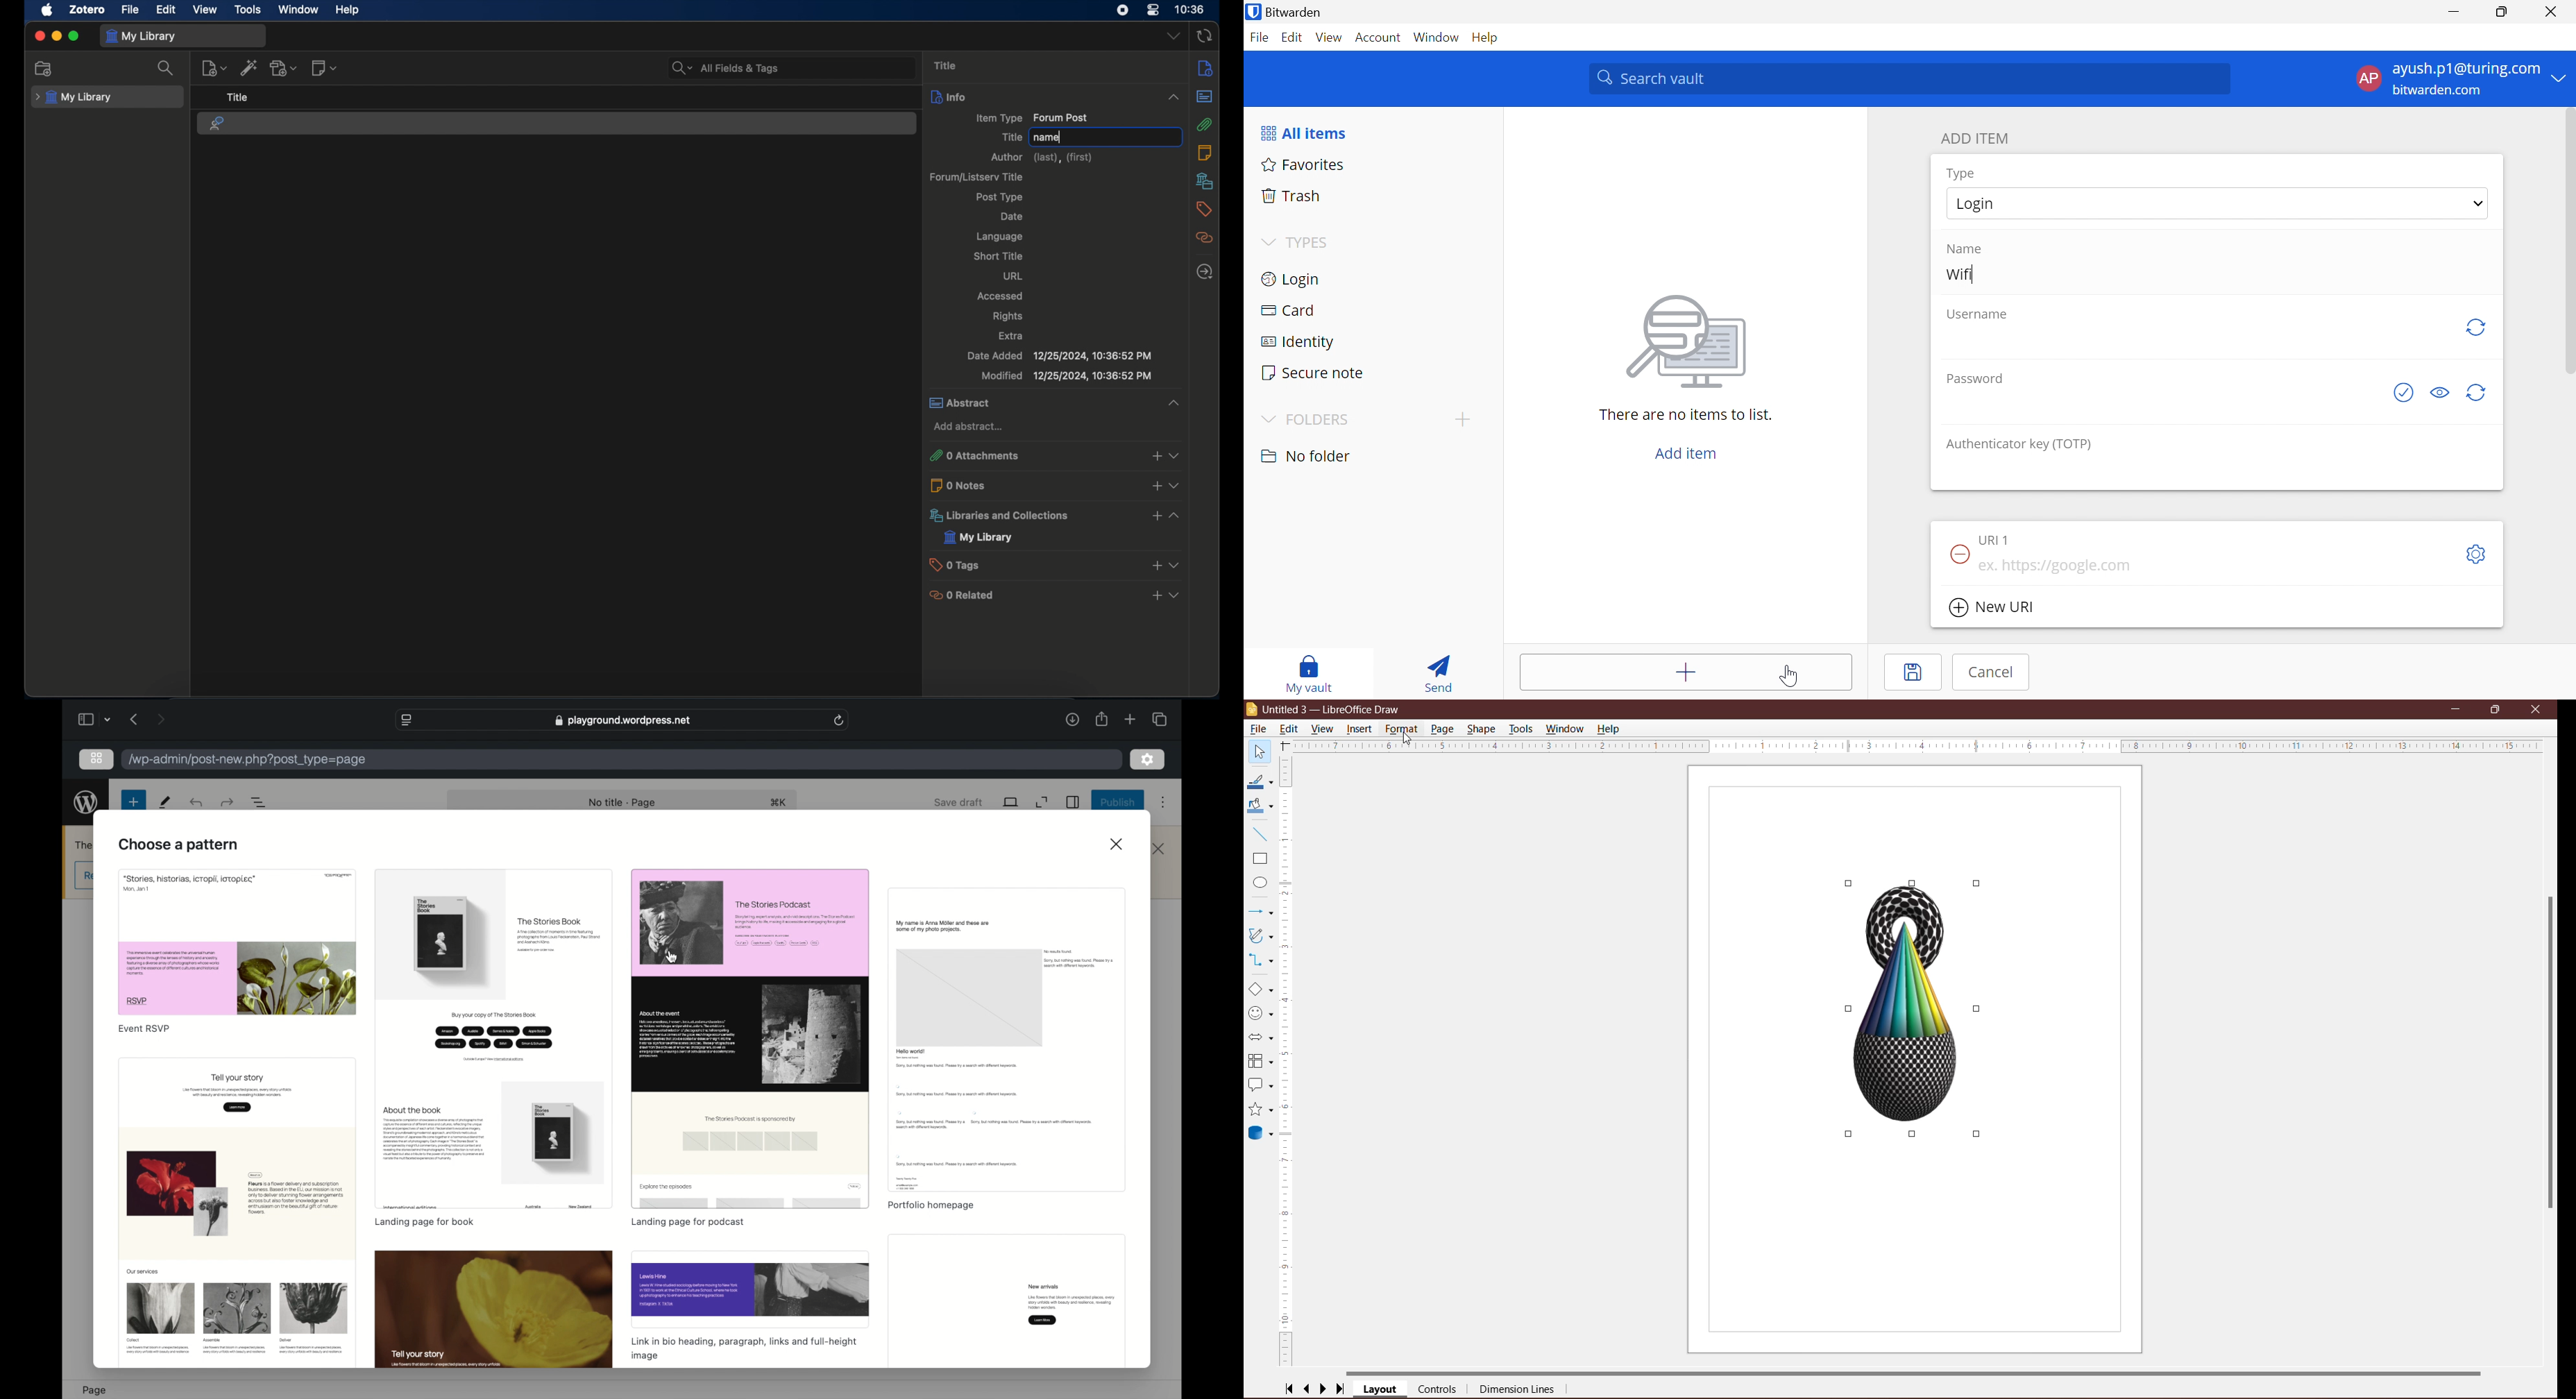  I want to click on settings, so click(1148, 758).